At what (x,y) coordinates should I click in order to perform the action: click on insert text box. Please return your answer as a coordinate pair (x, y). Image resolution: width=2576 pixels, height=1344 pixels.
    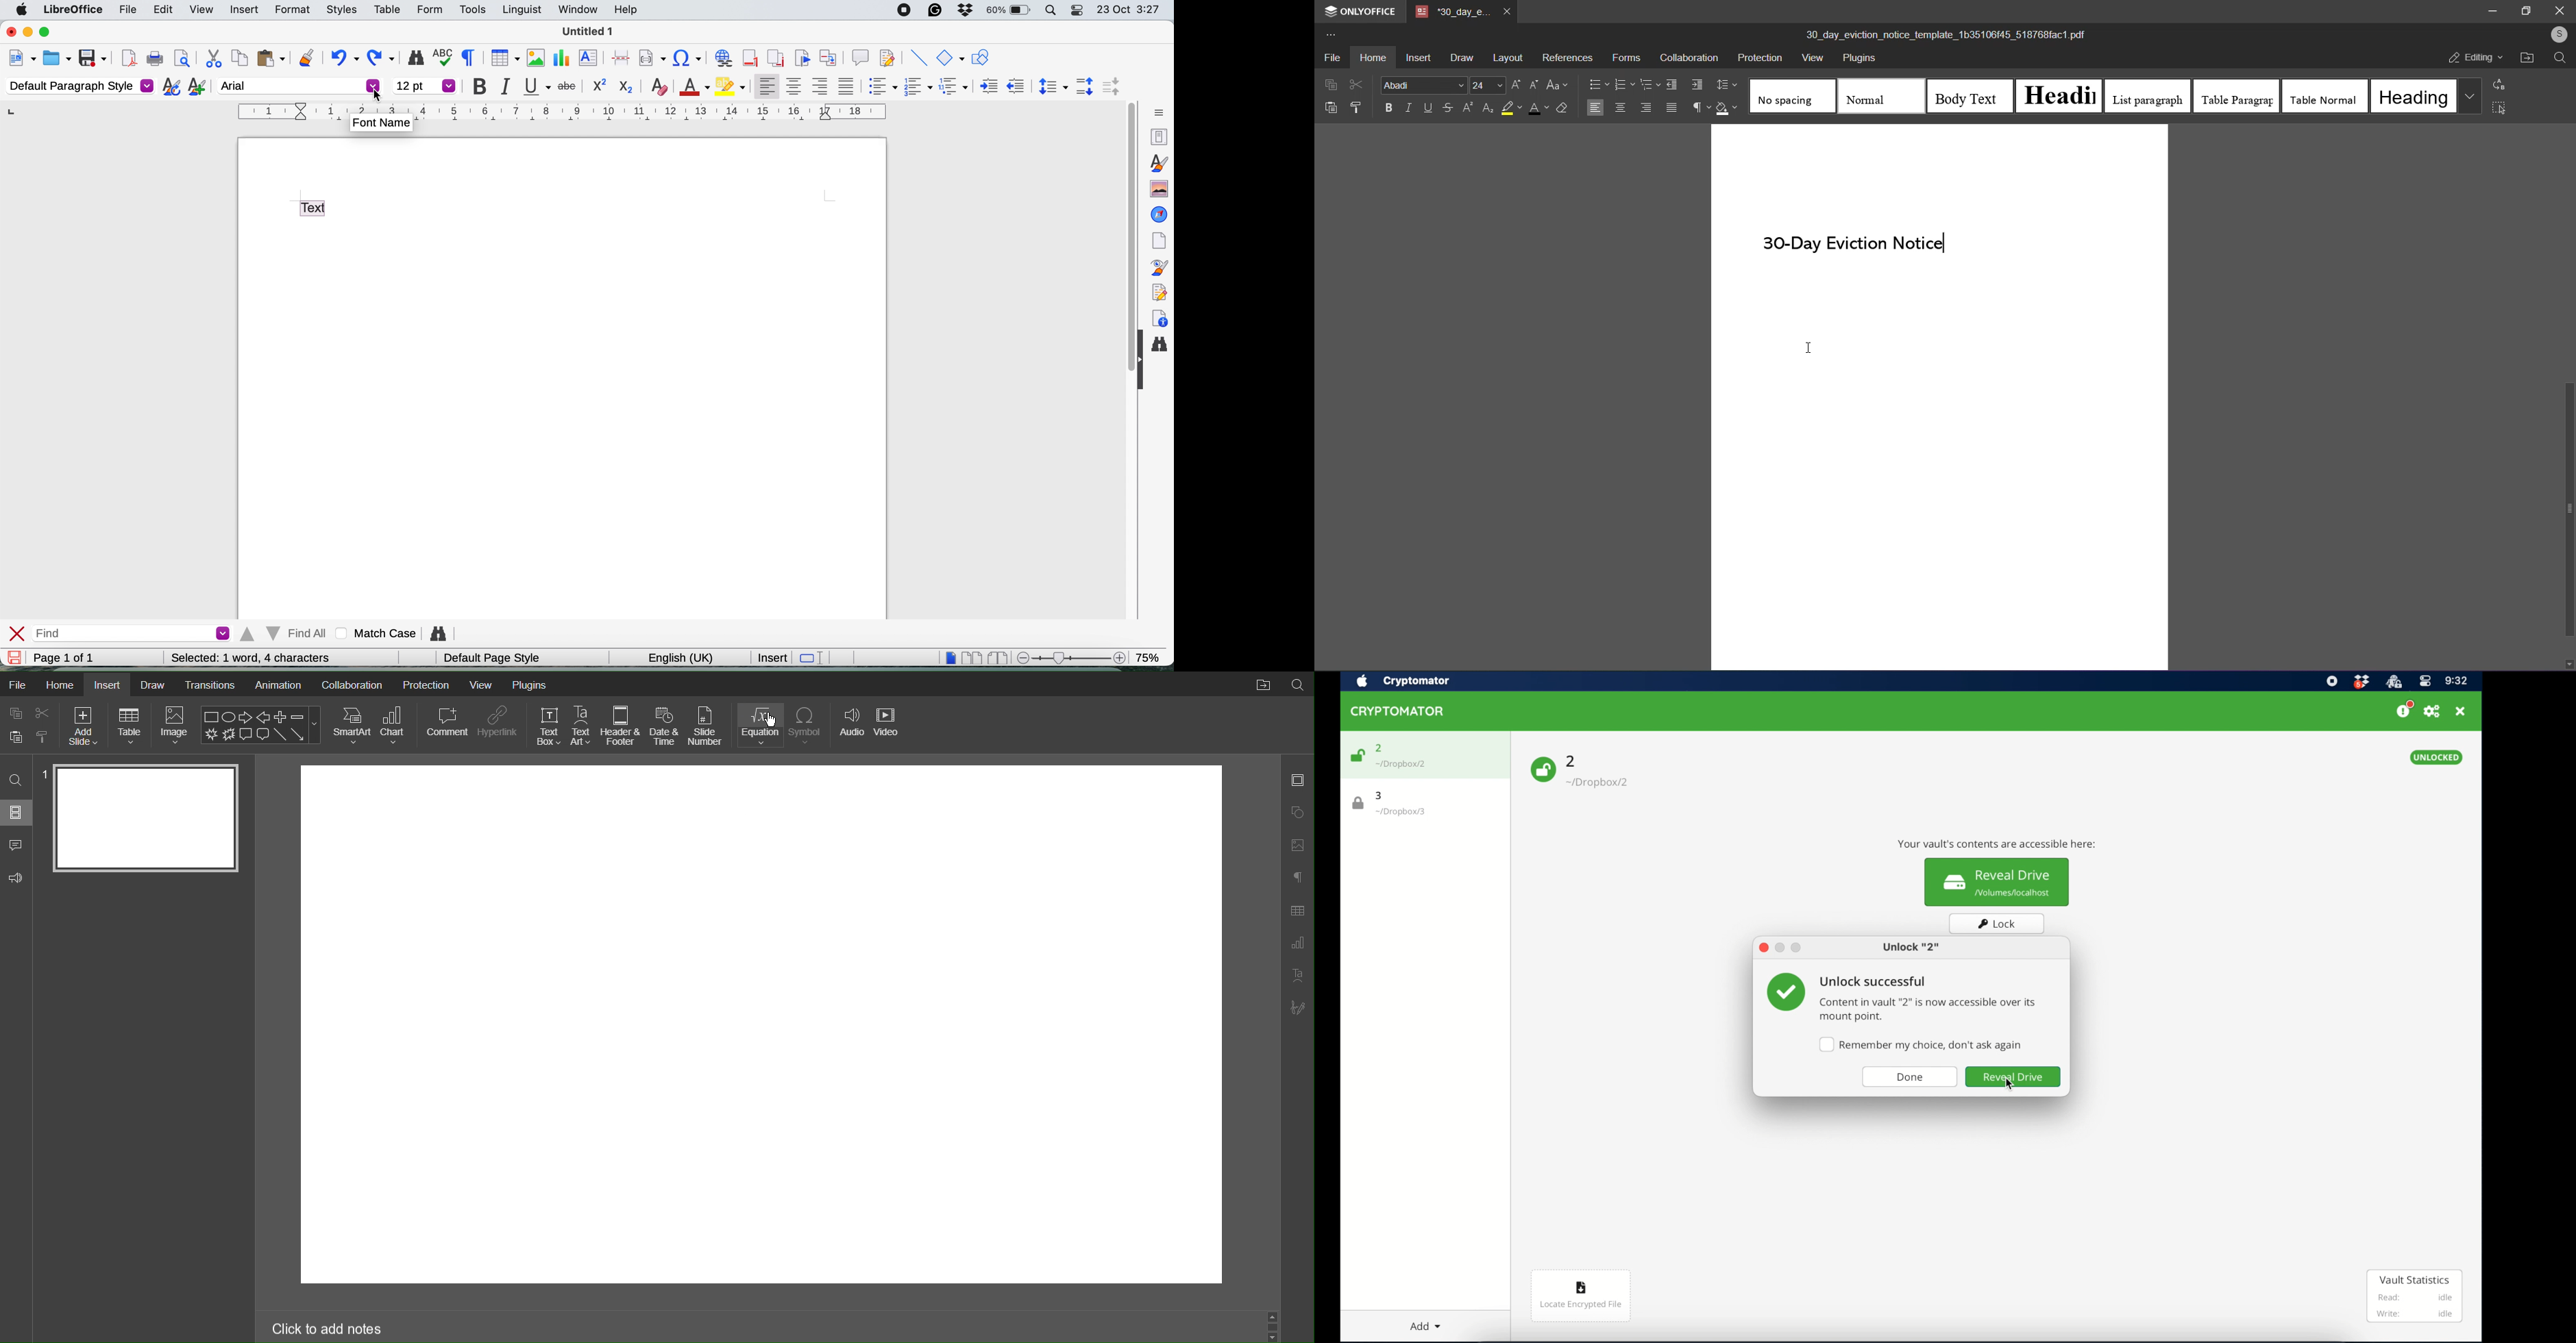
    Looking at the image, I should click on (590, 58).